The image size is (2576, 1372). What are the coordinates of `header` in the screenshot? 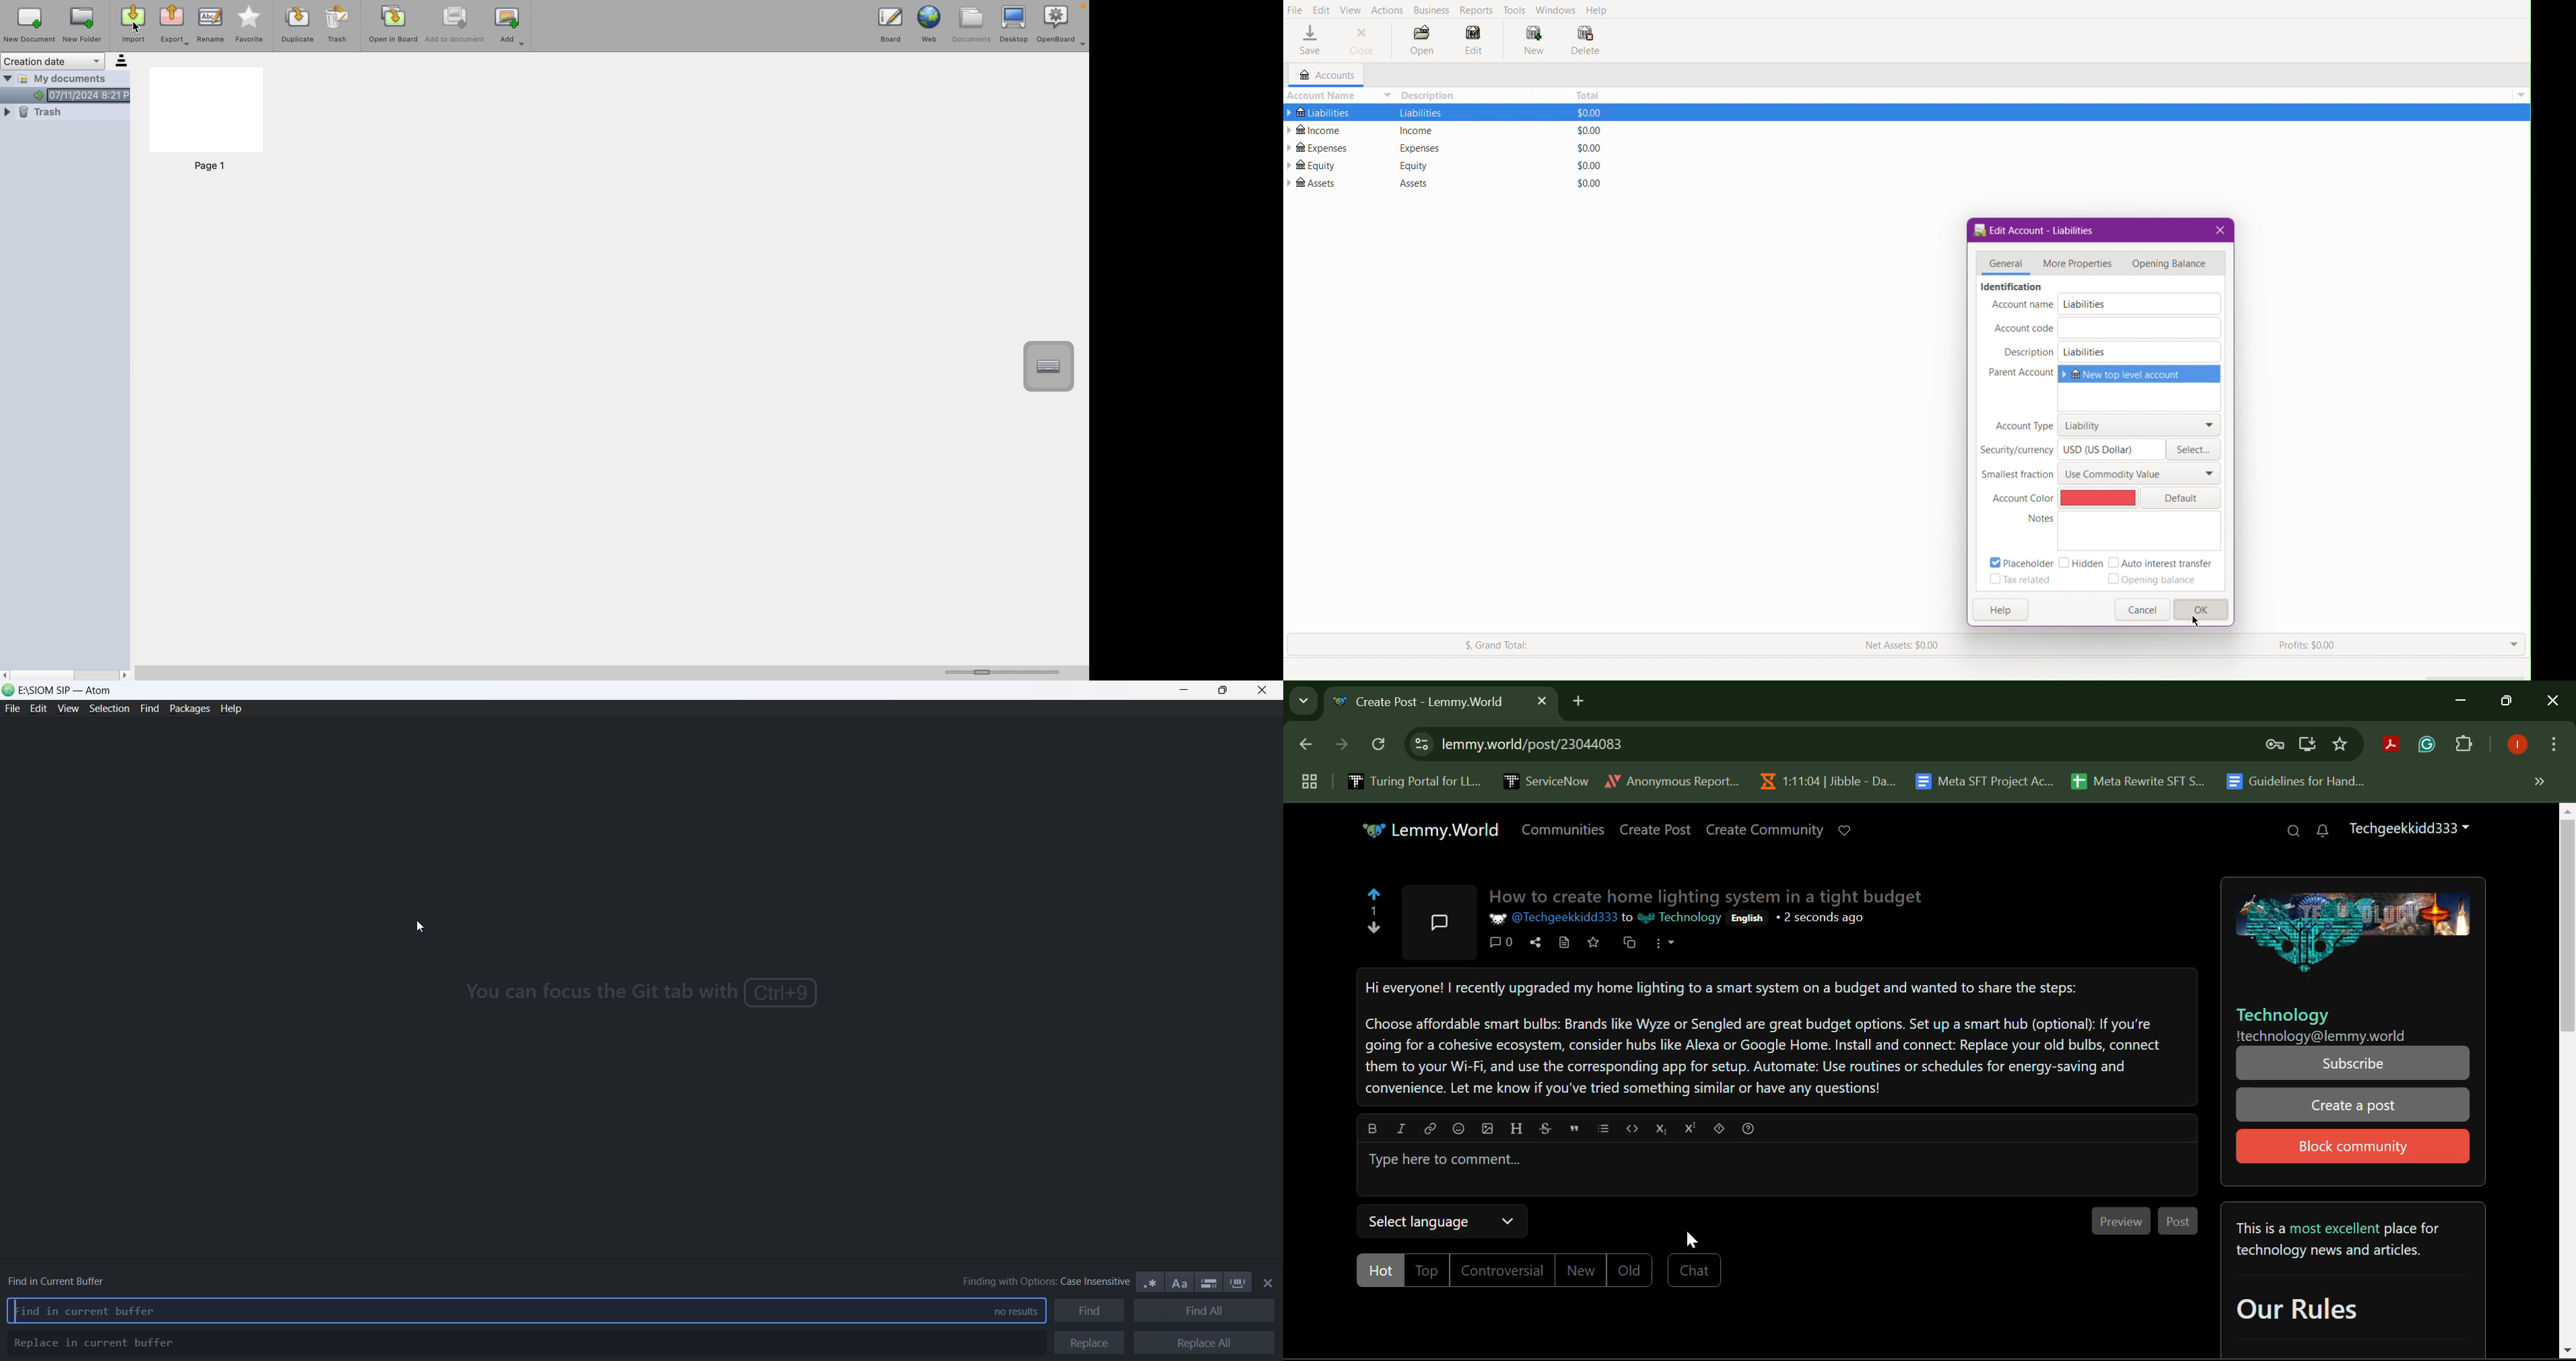 It's located at (1516, 1129).